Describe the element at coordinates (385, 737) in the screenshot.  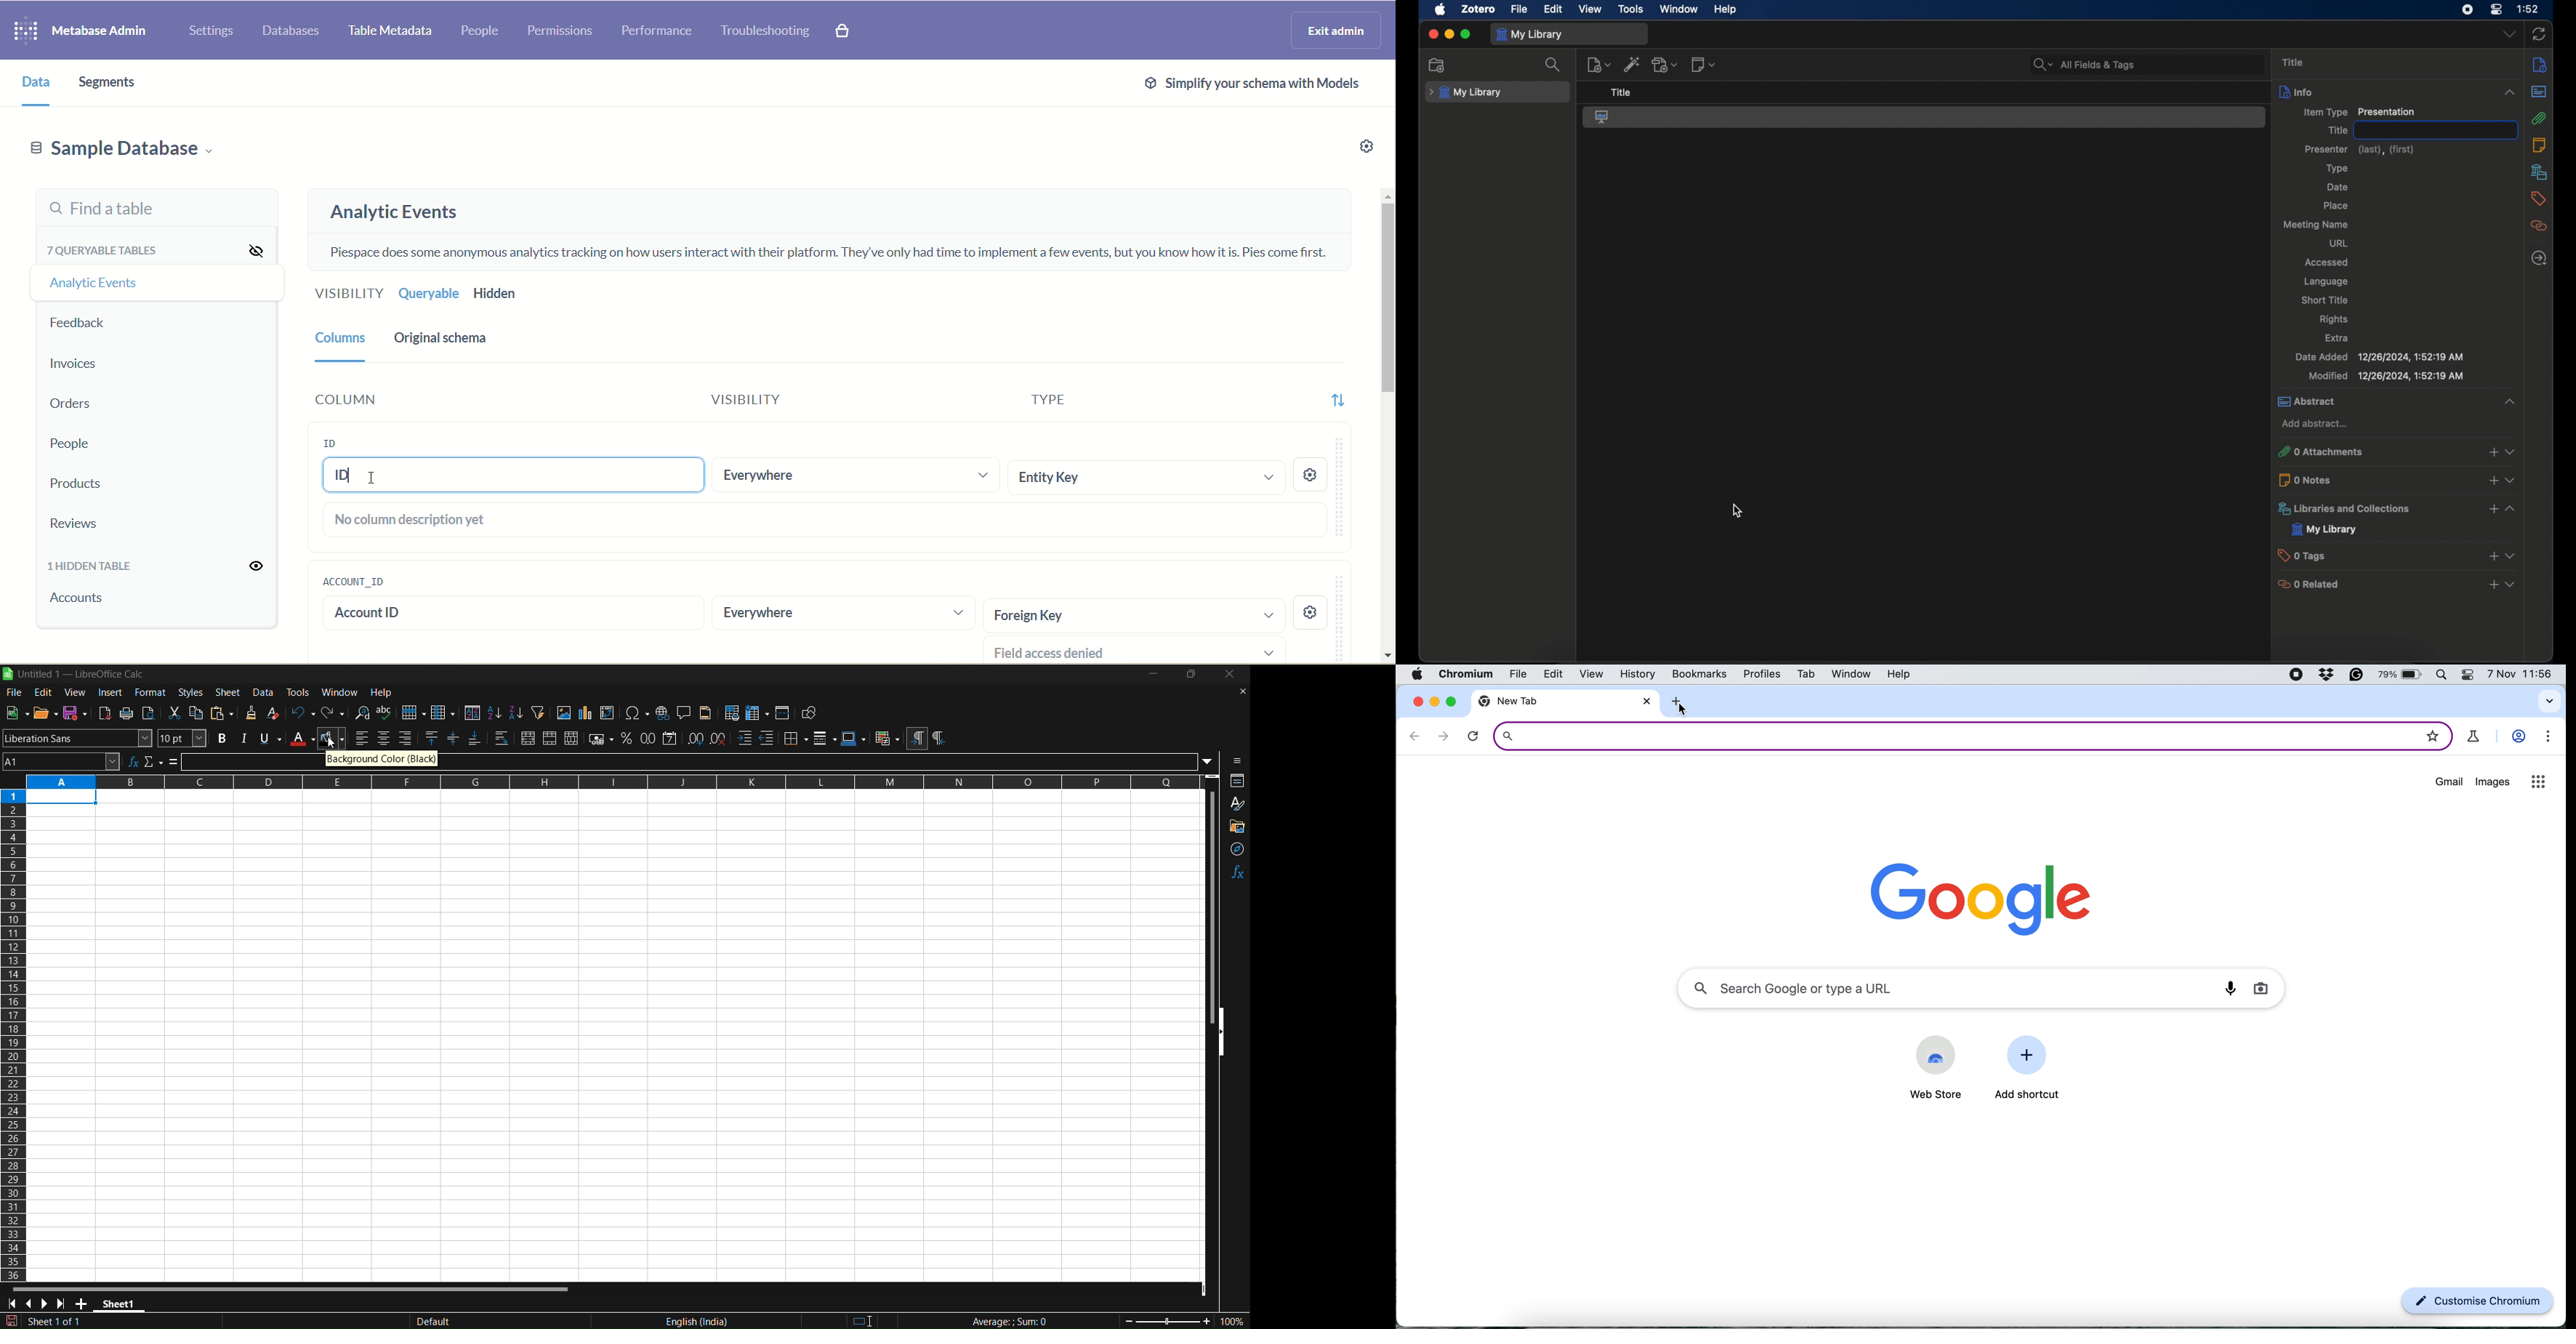
I see `align center` at that location.